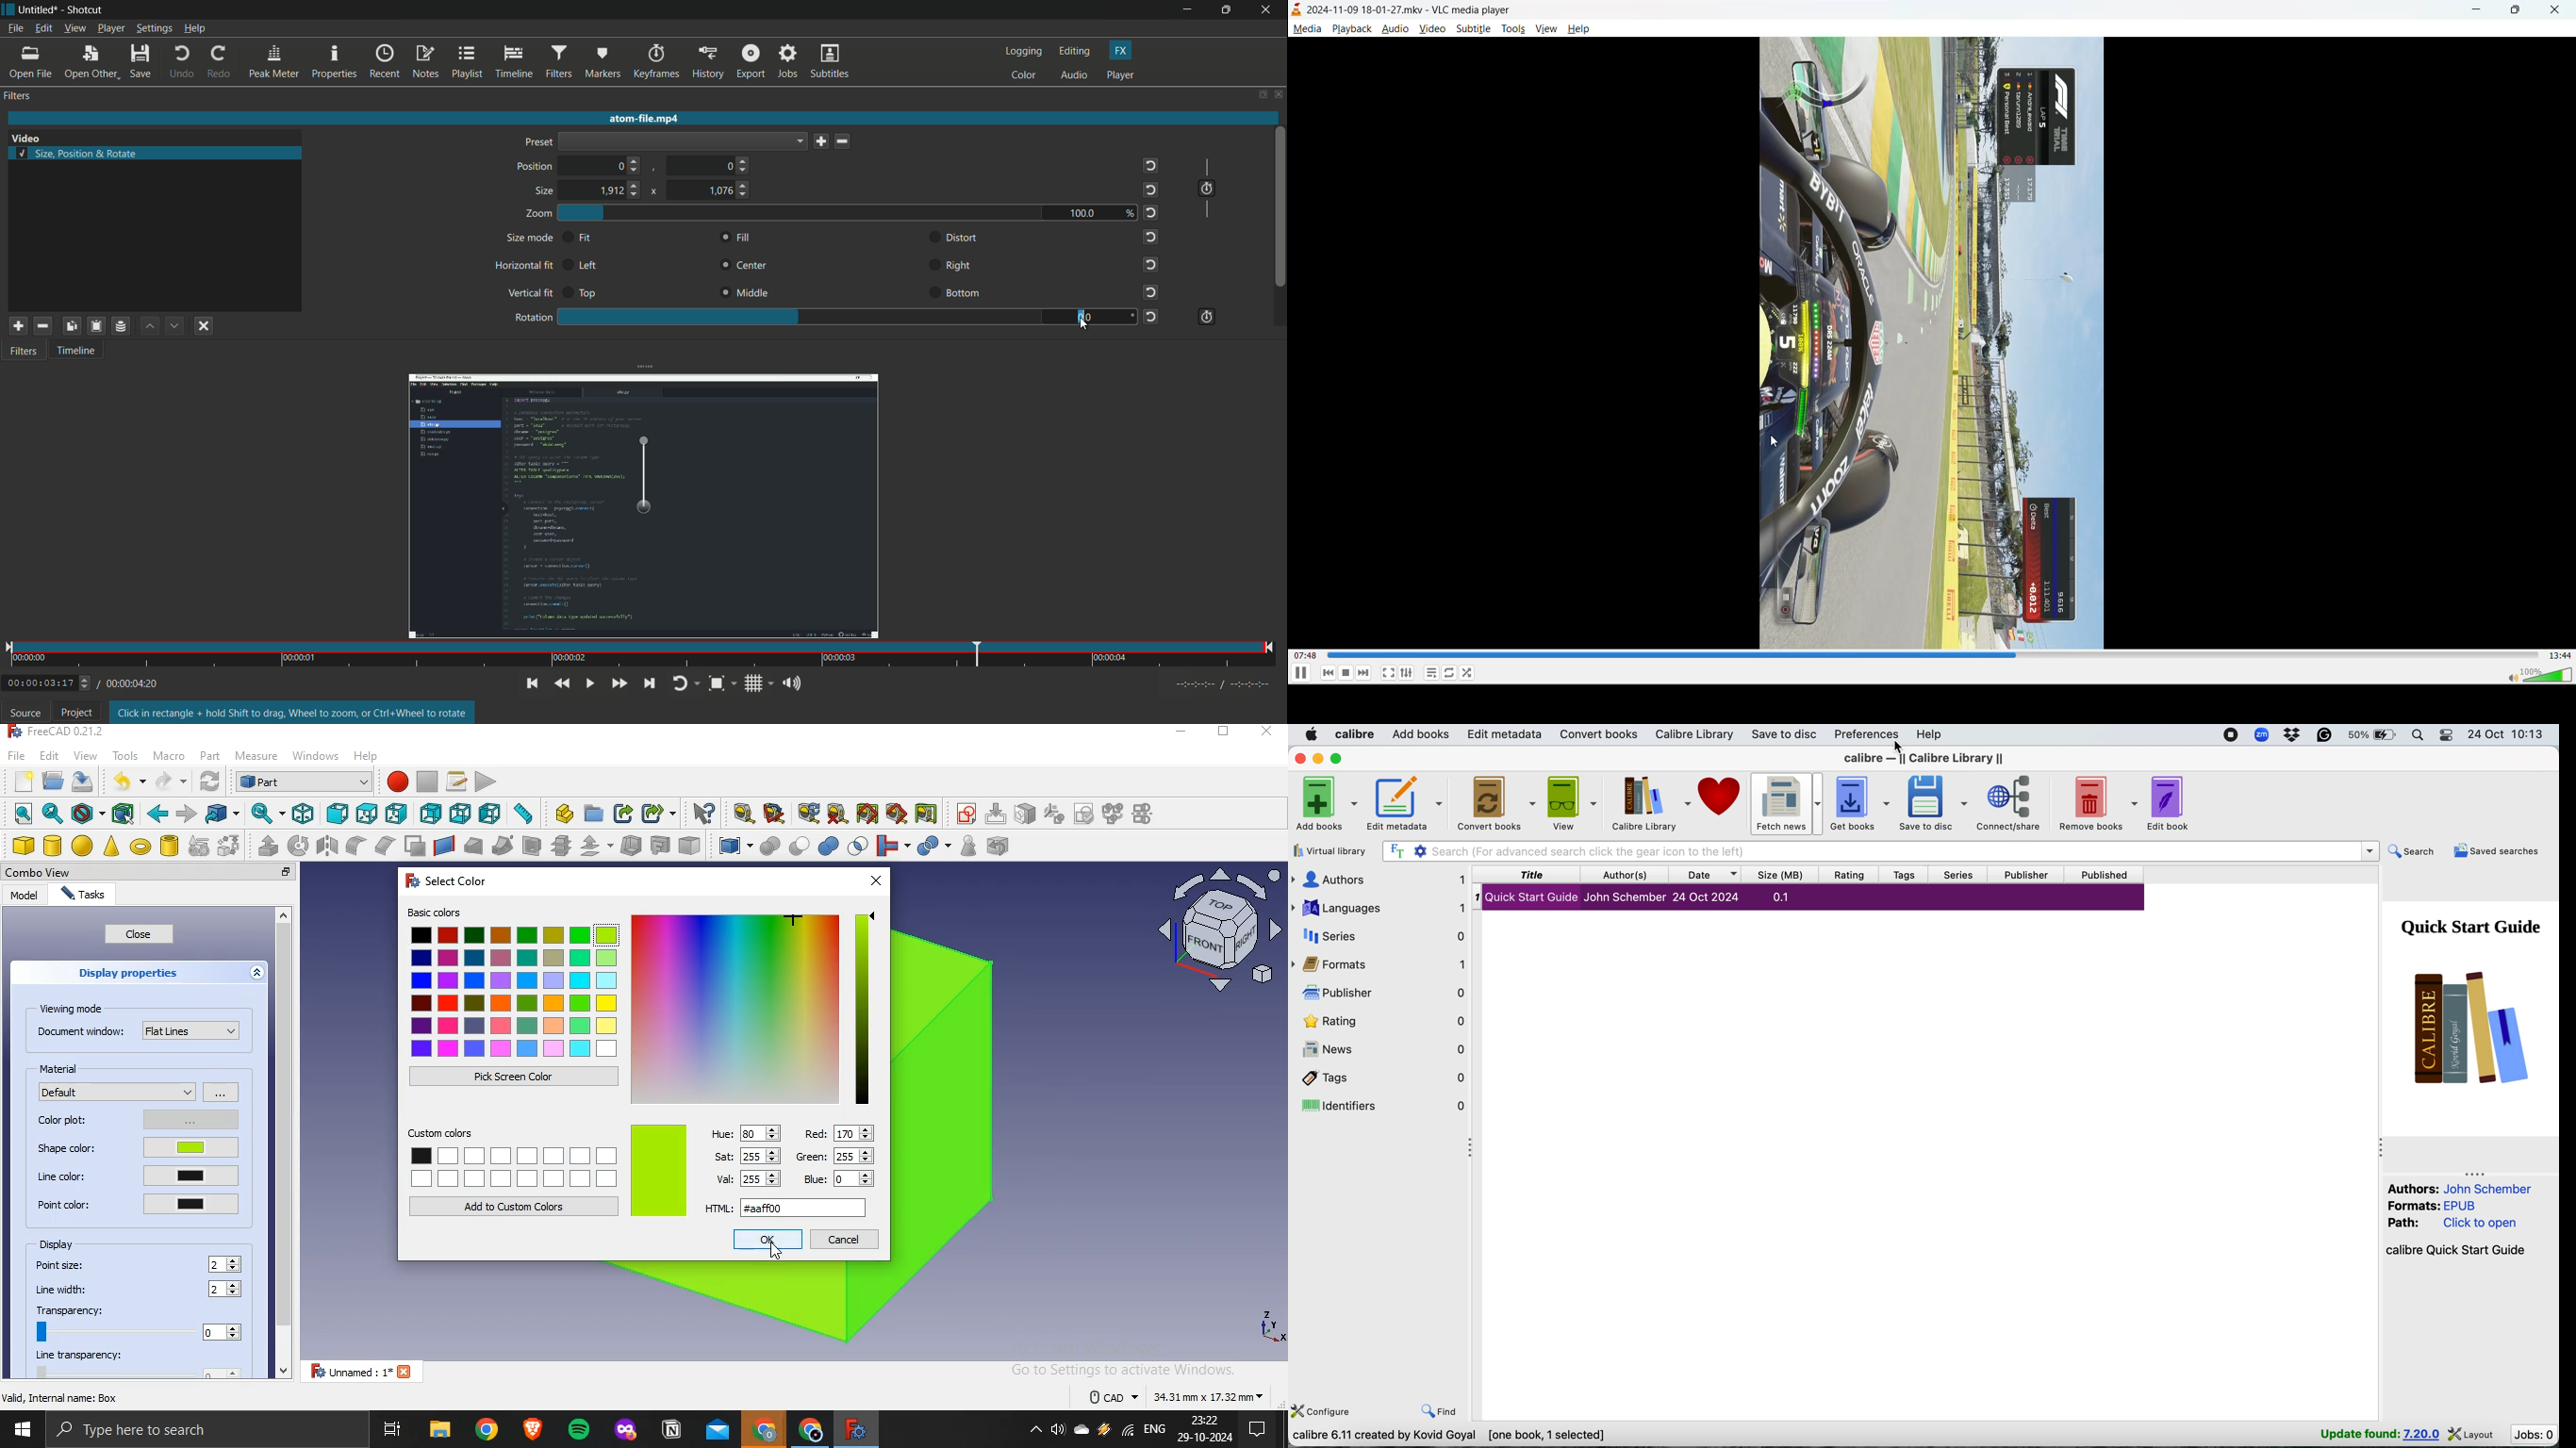 The image size is (2576, 1456). I want to click on jobs, so click(787, 62).